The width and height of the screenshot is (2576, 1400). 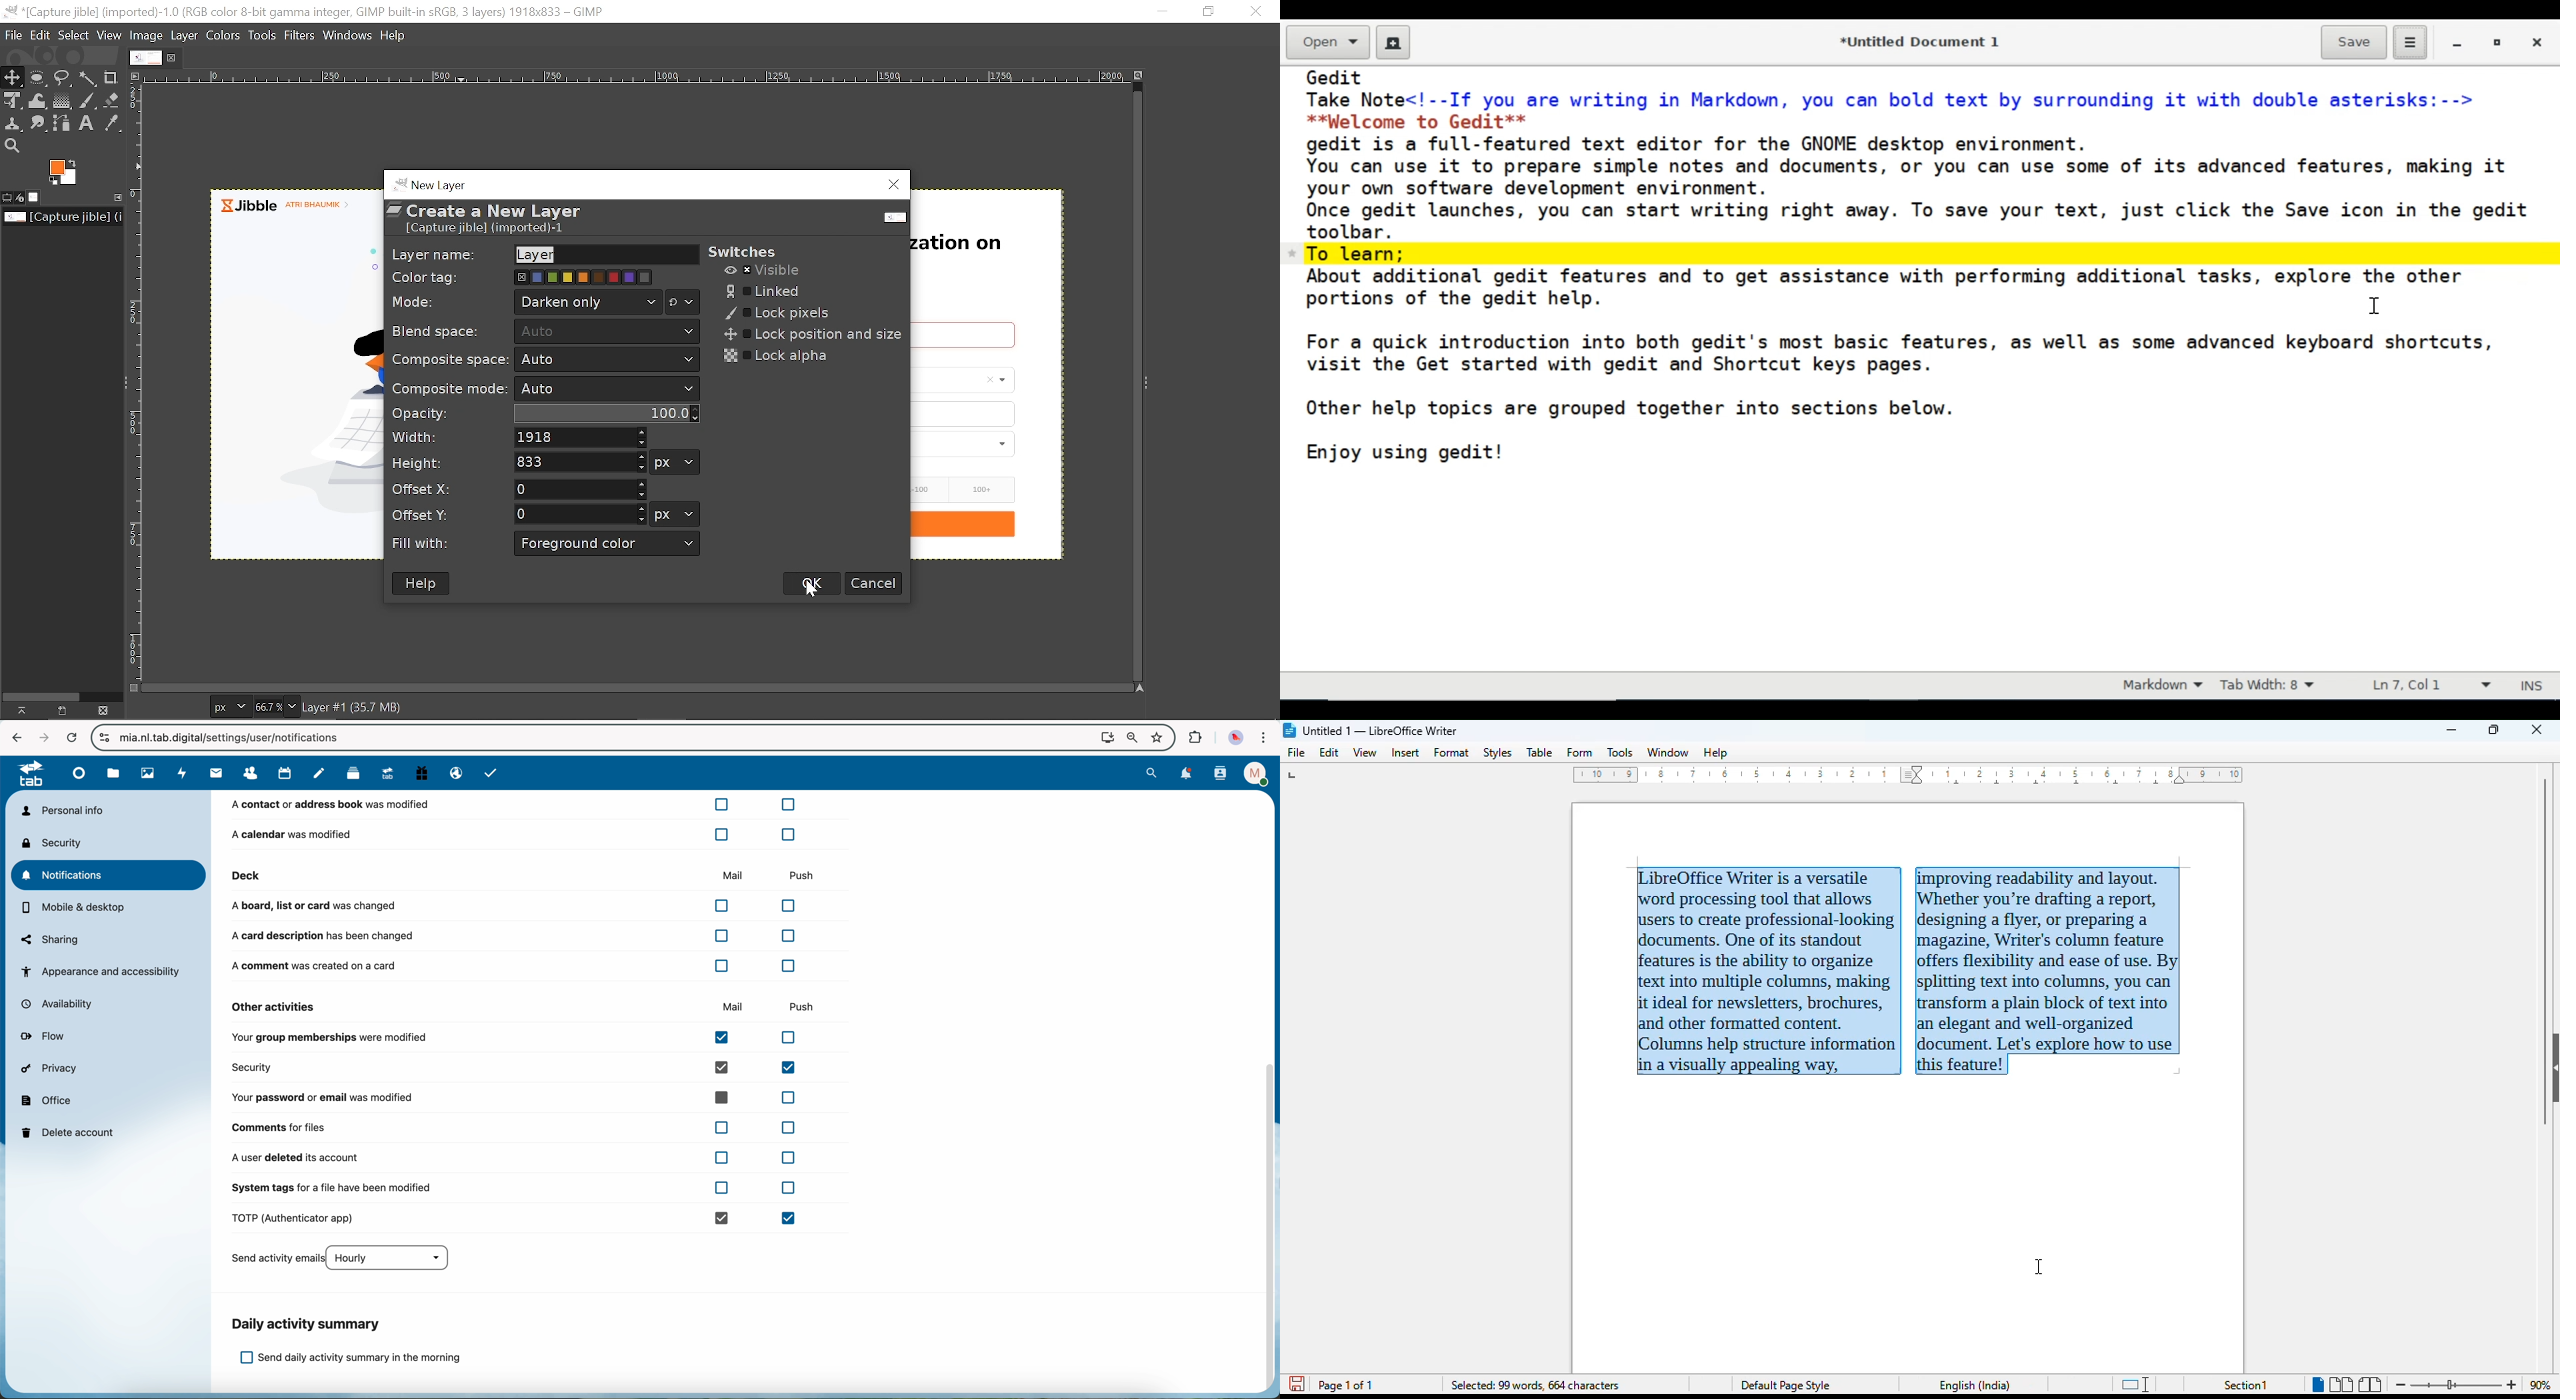 I want to click on width, so click(x=429, y=440).